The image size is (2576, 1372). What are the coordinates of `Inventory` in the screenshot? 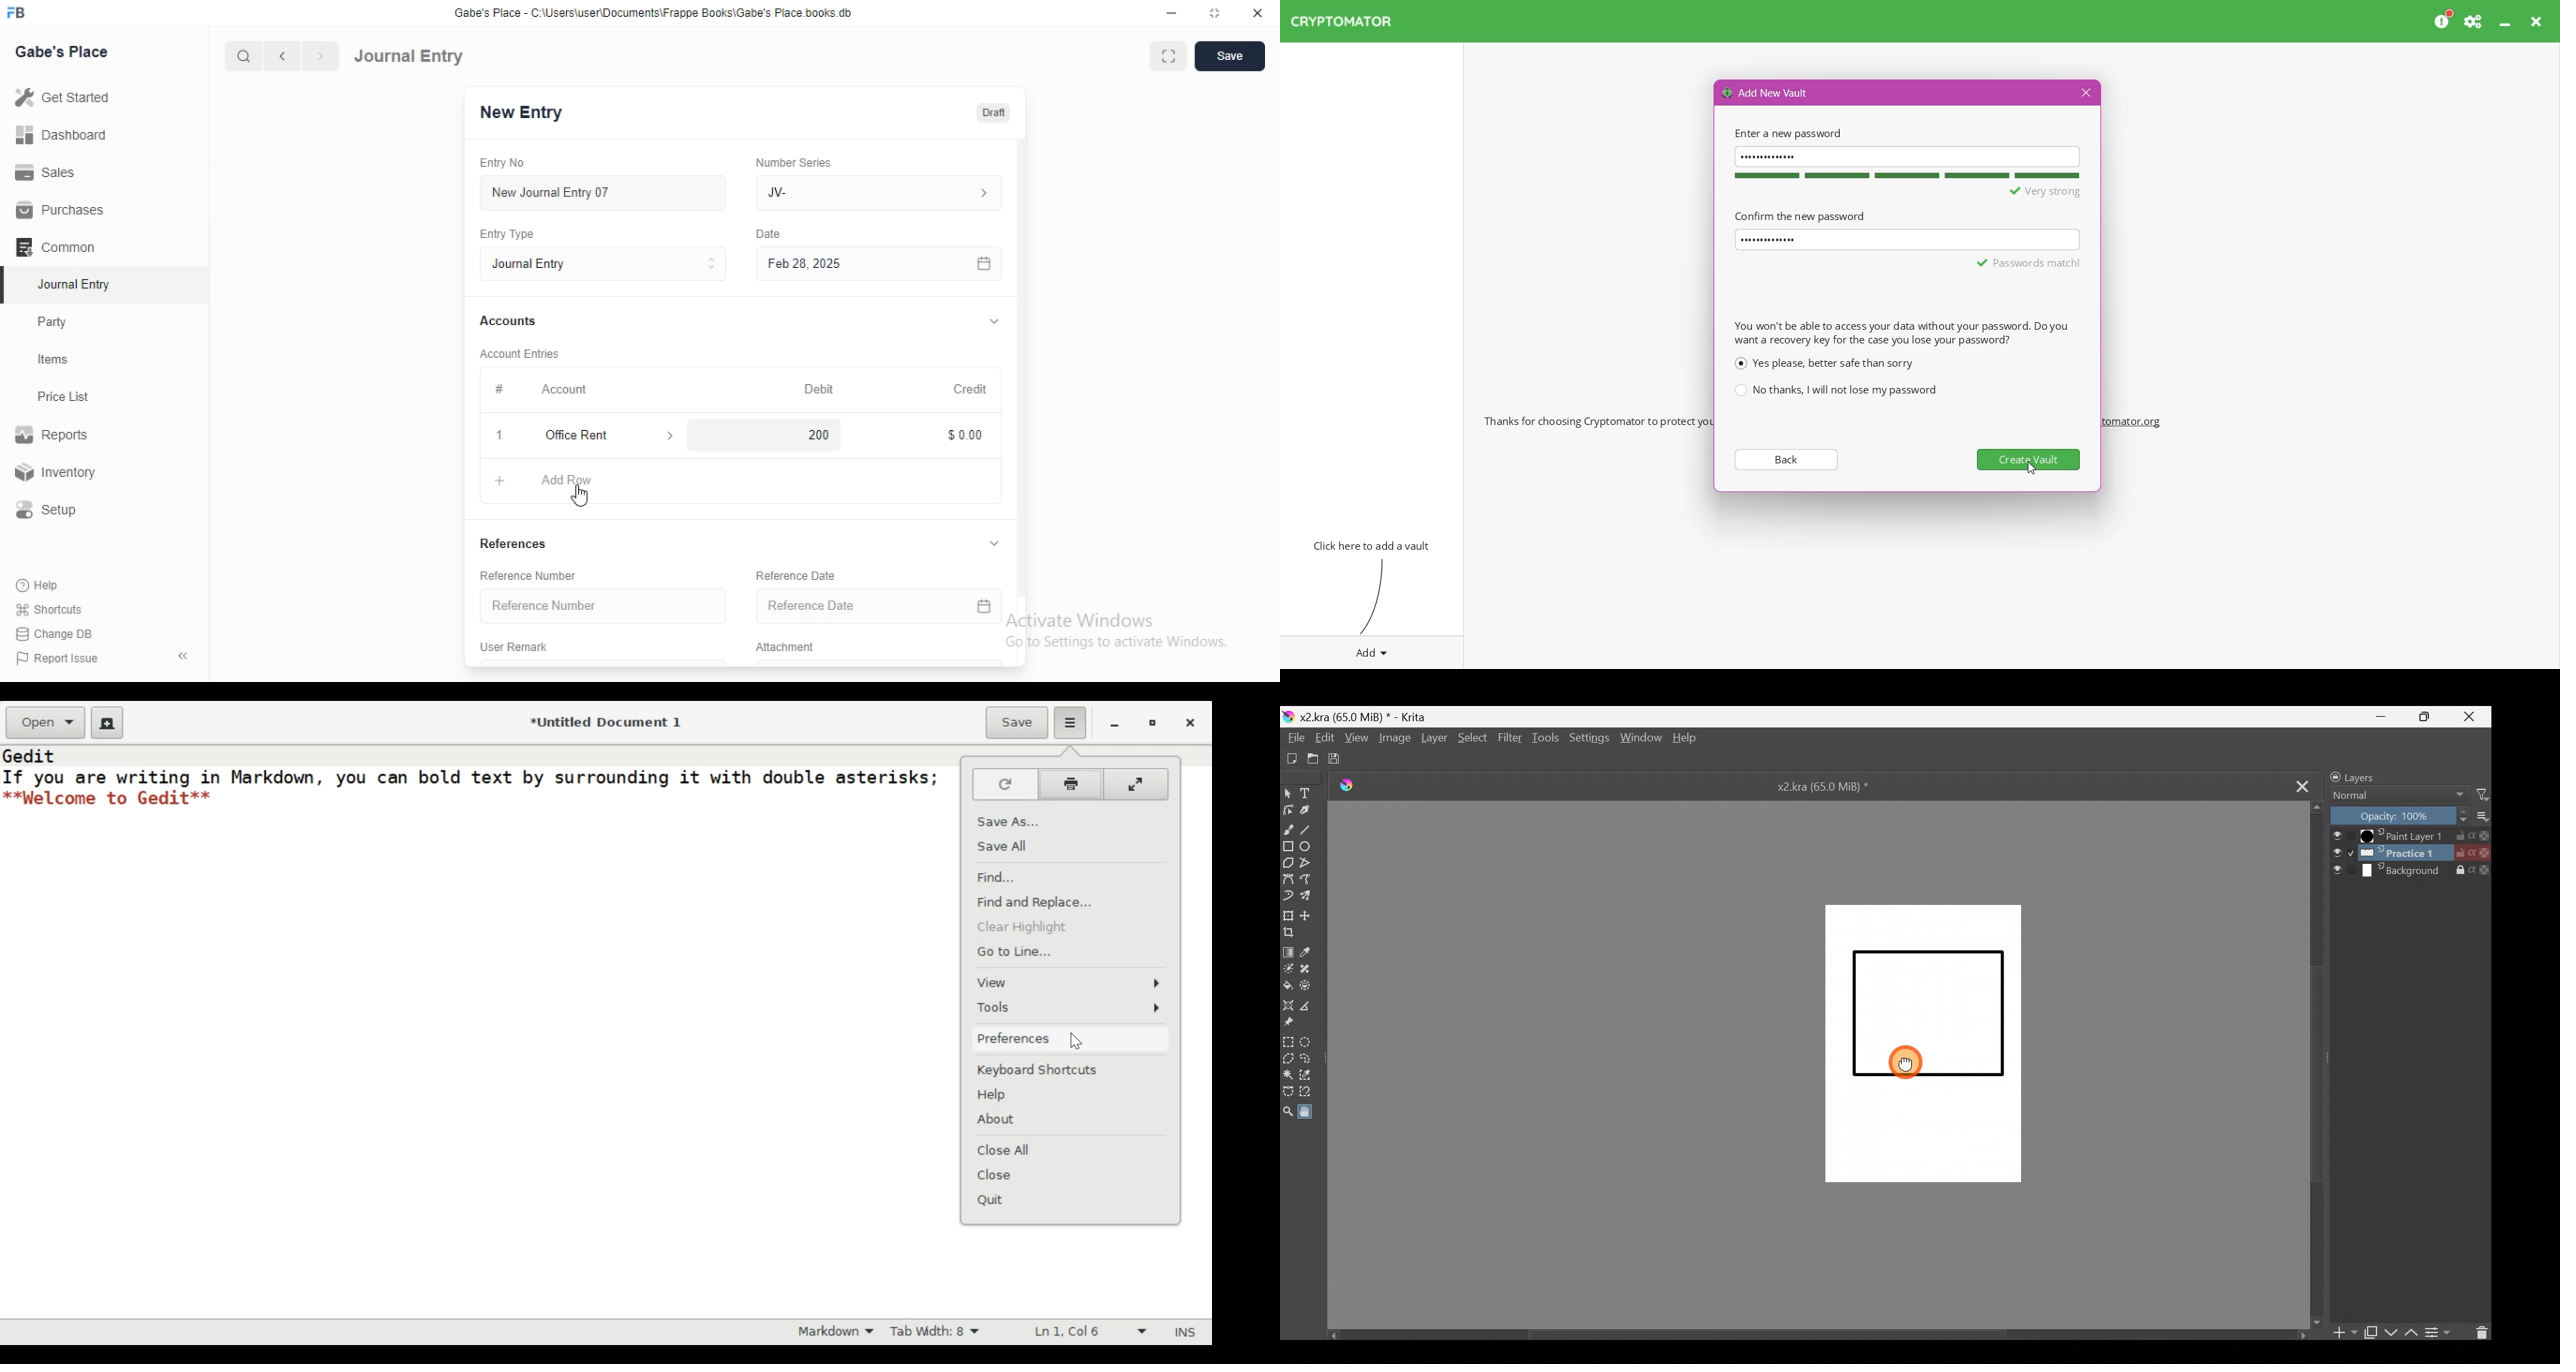 It's located at (59, 474).